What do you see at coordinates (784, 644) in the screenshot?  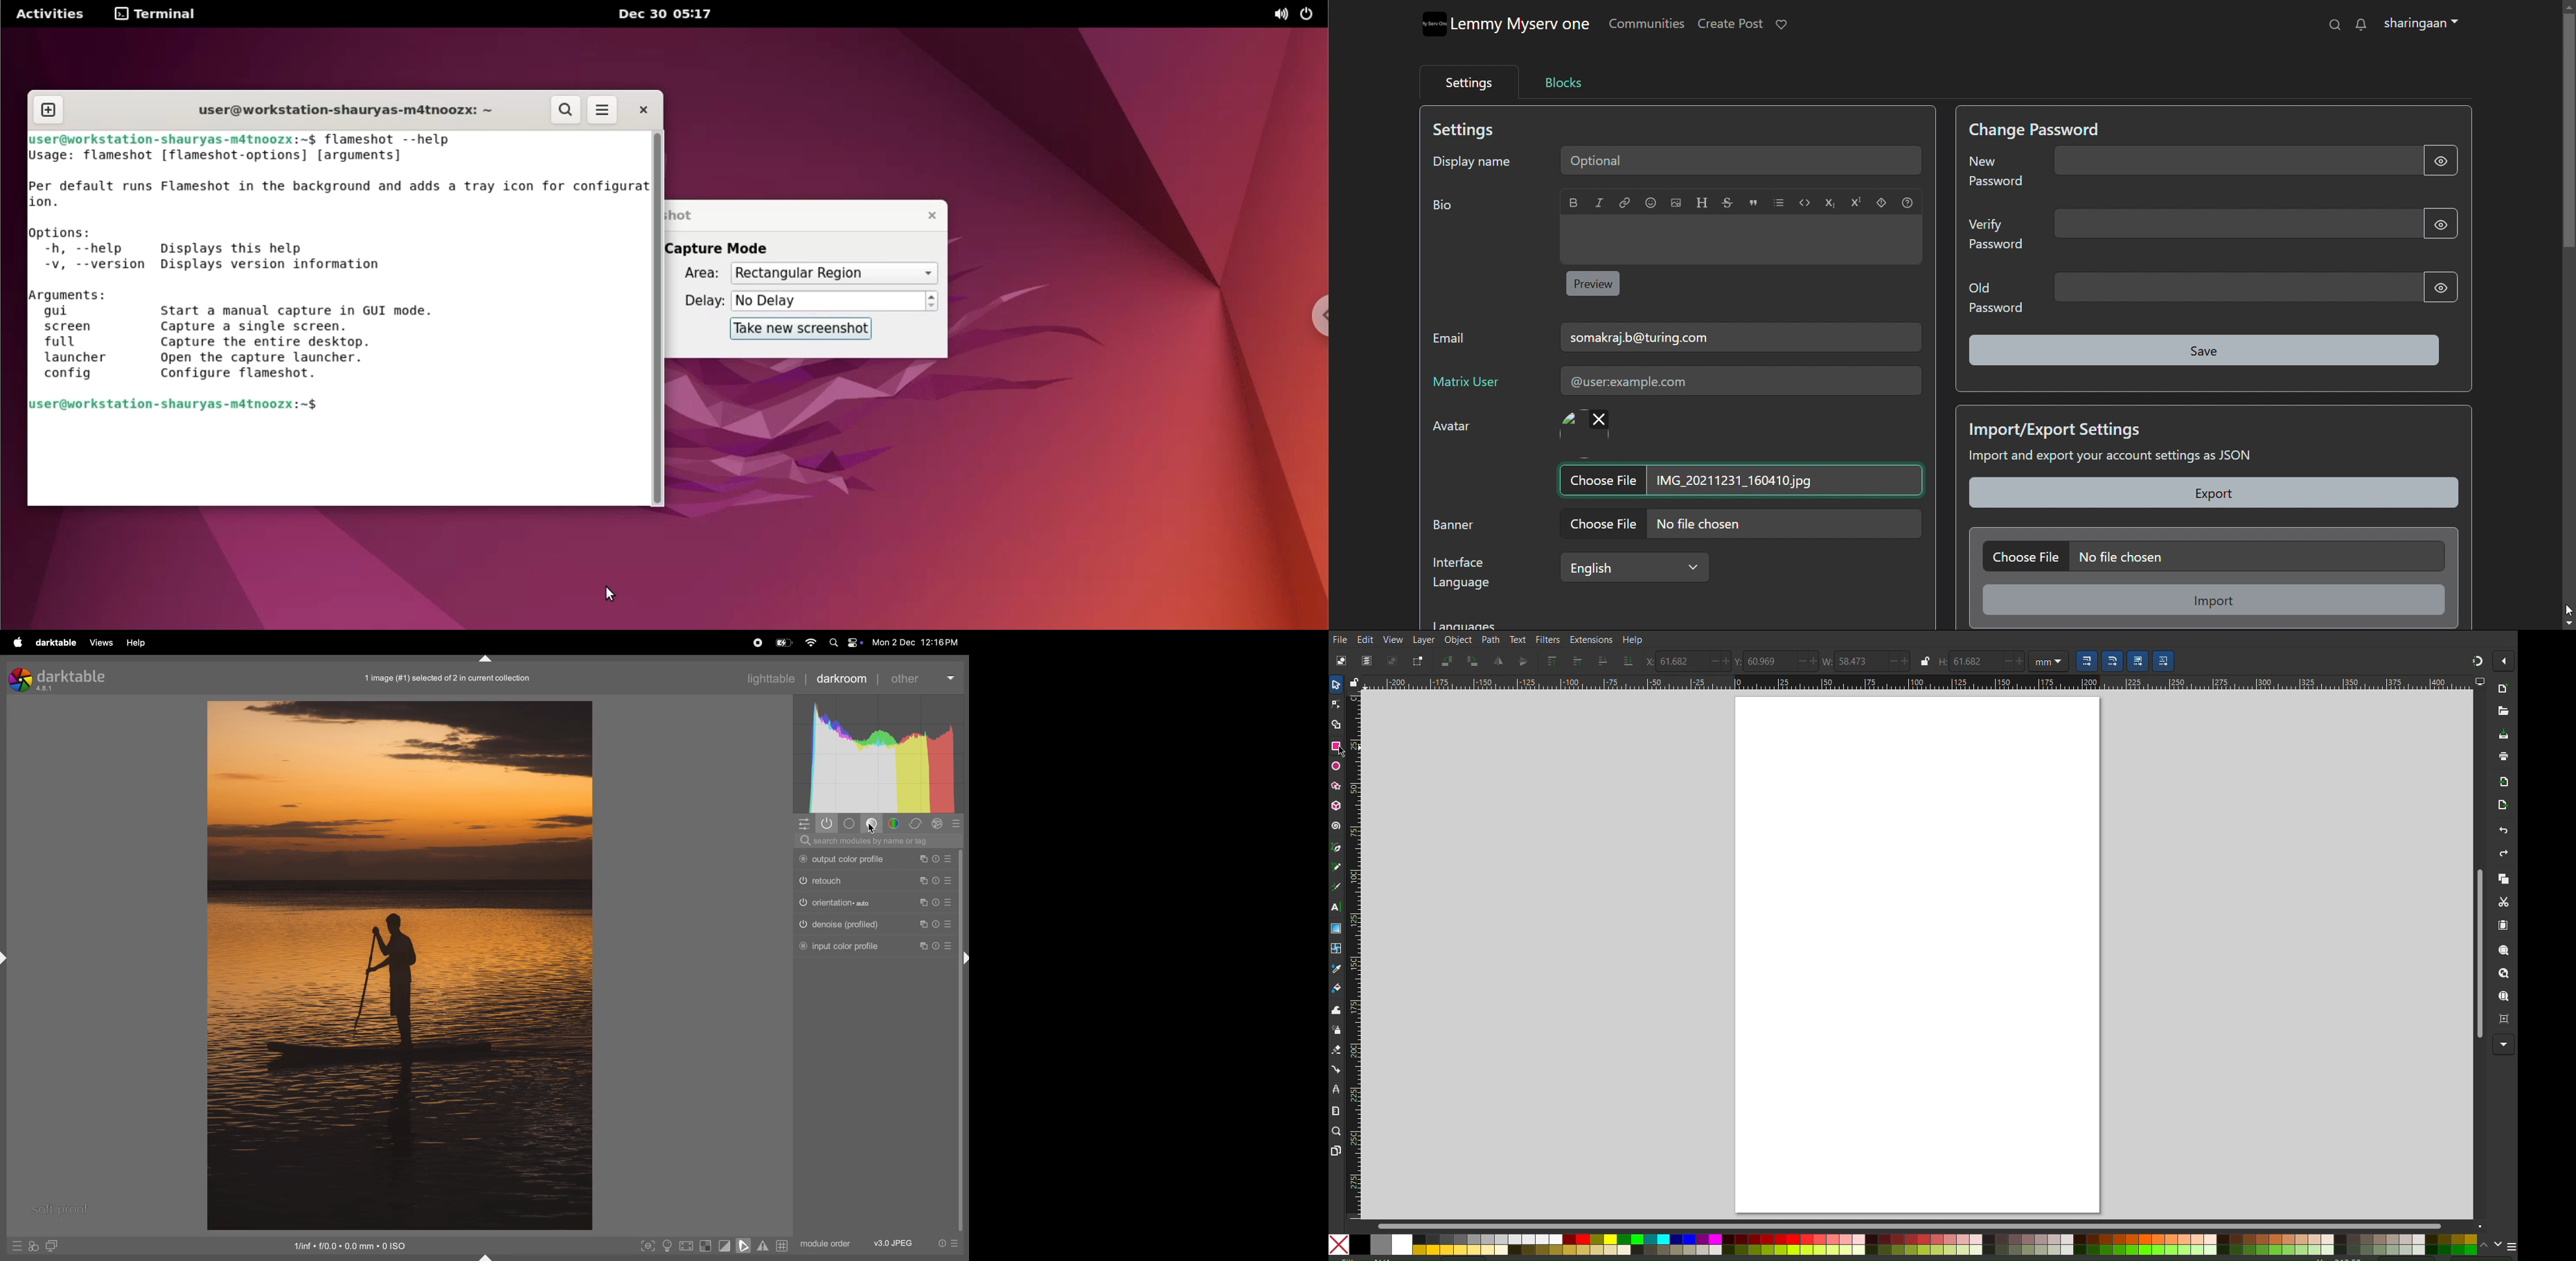 I see `batttery` at bounding box center [784, 644].